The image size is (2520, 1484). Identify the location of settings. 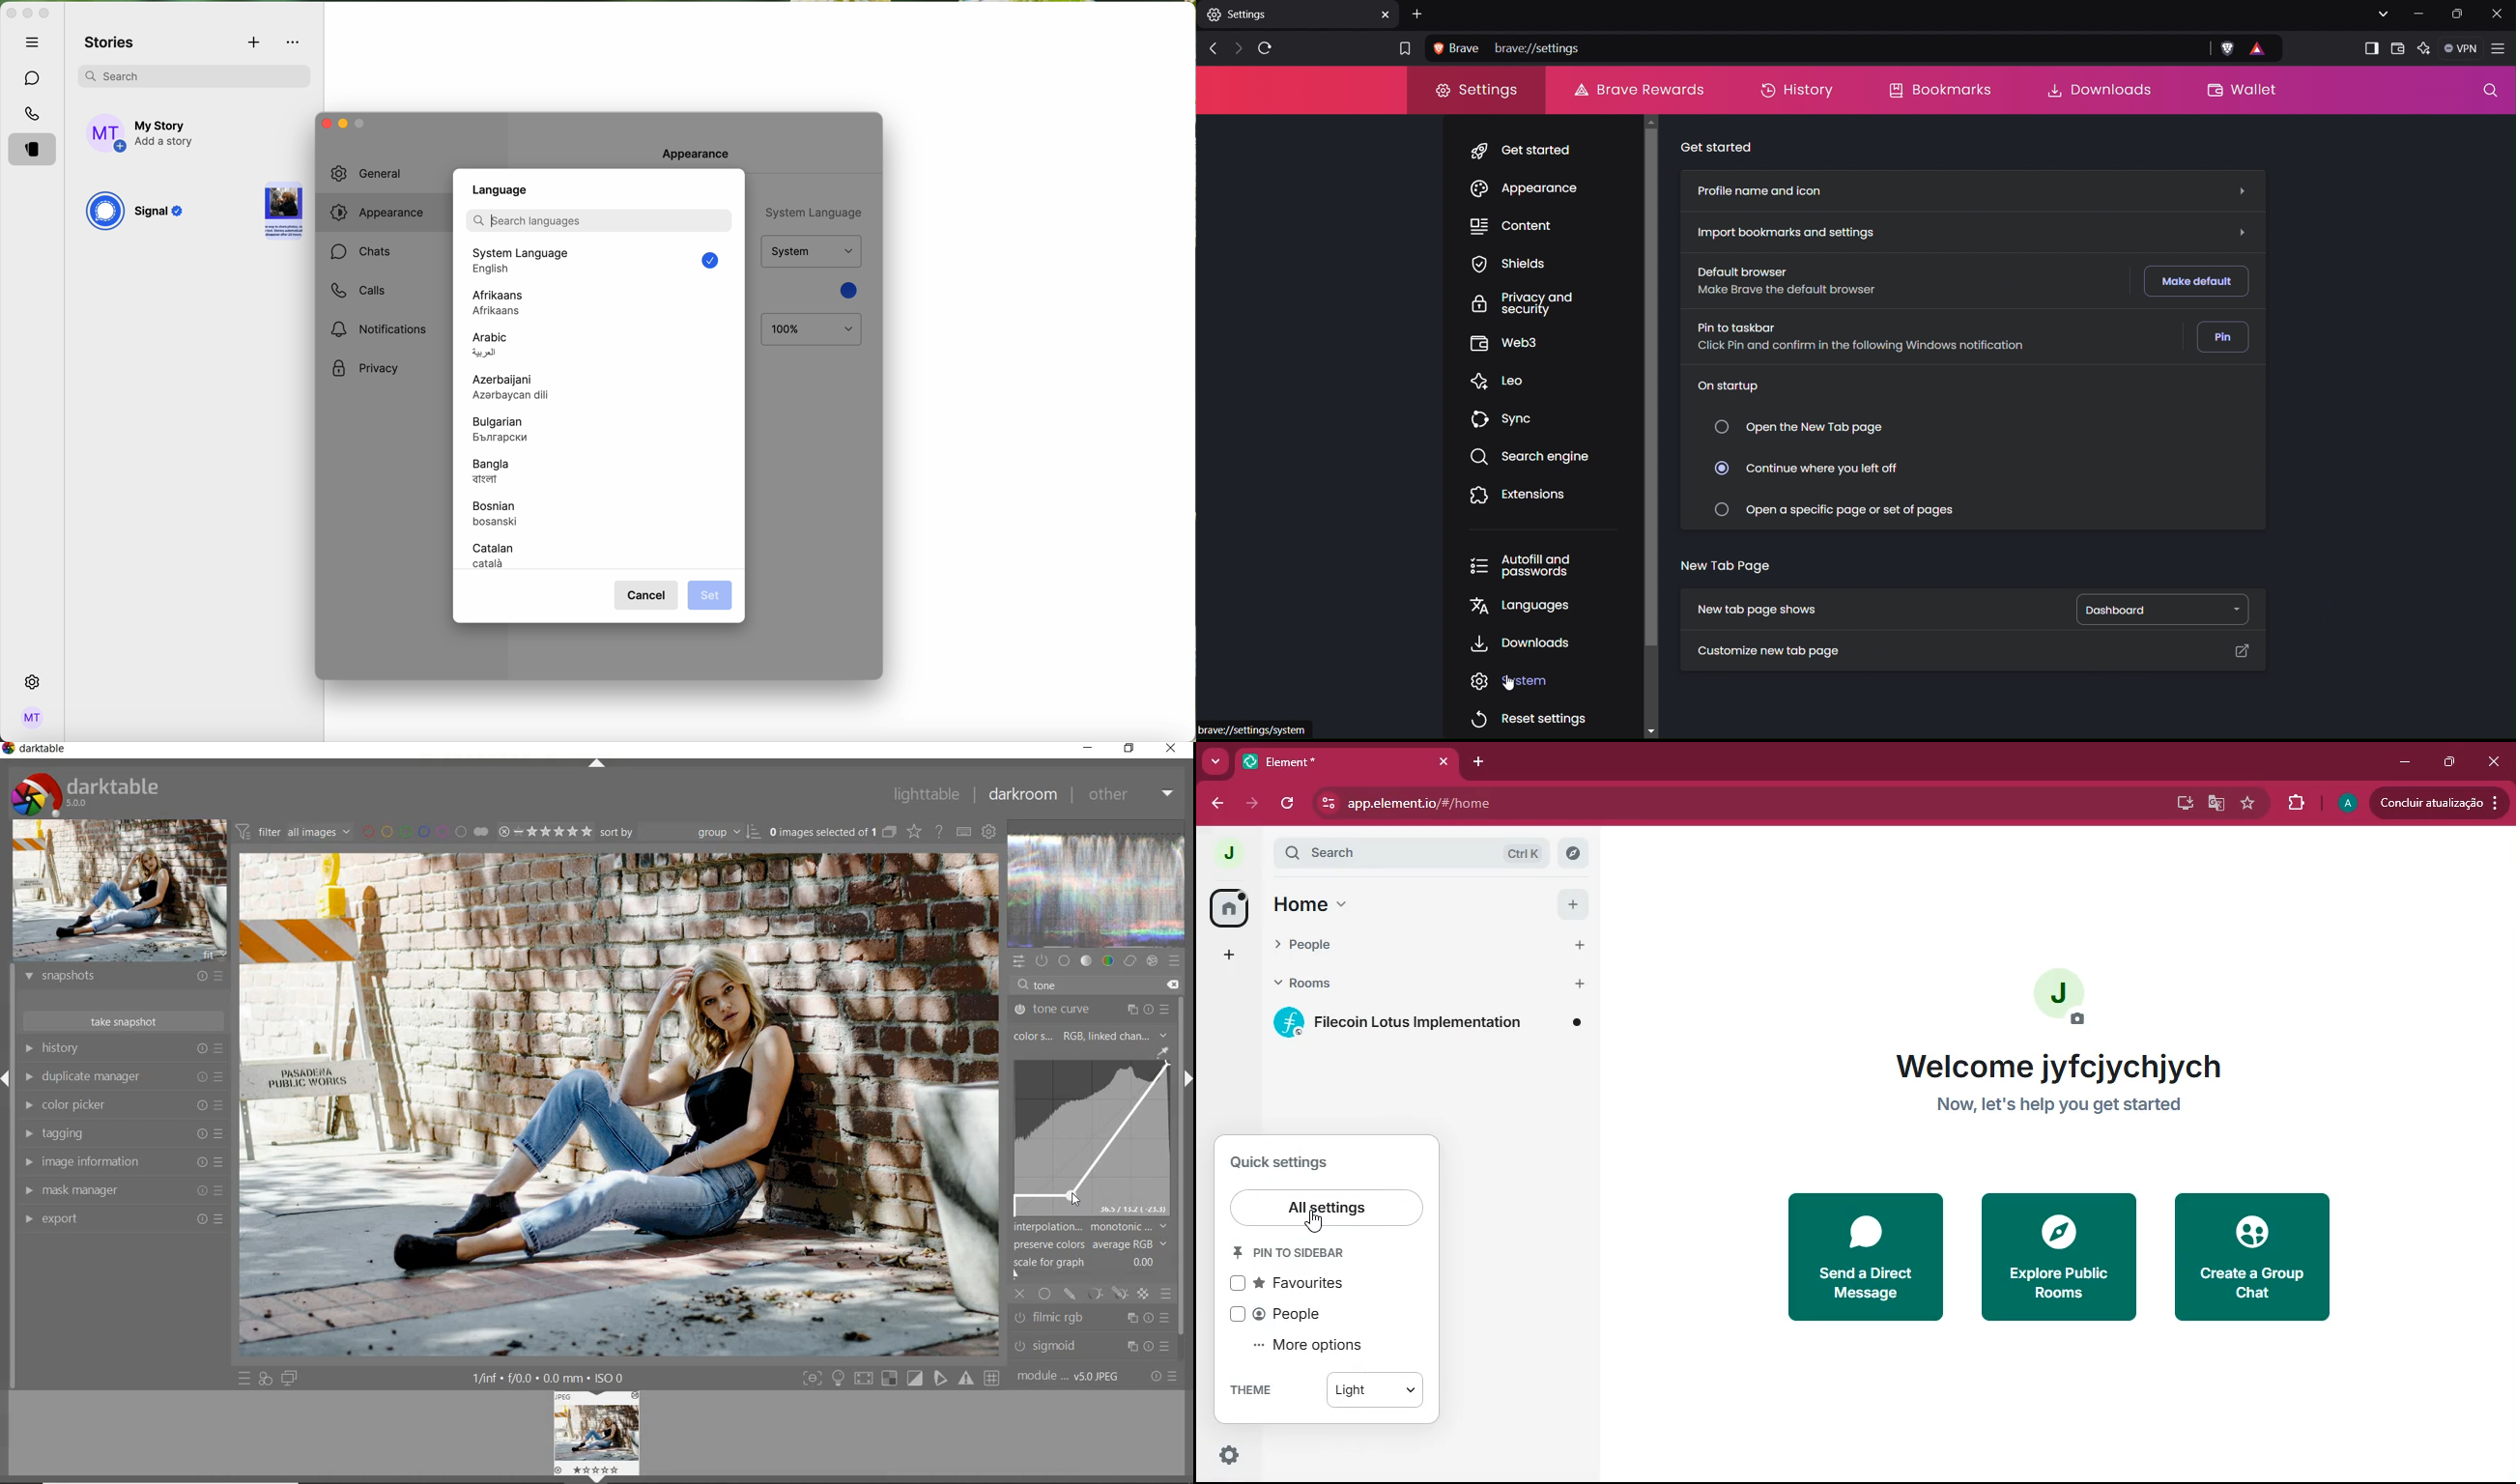
(1227, 1455).